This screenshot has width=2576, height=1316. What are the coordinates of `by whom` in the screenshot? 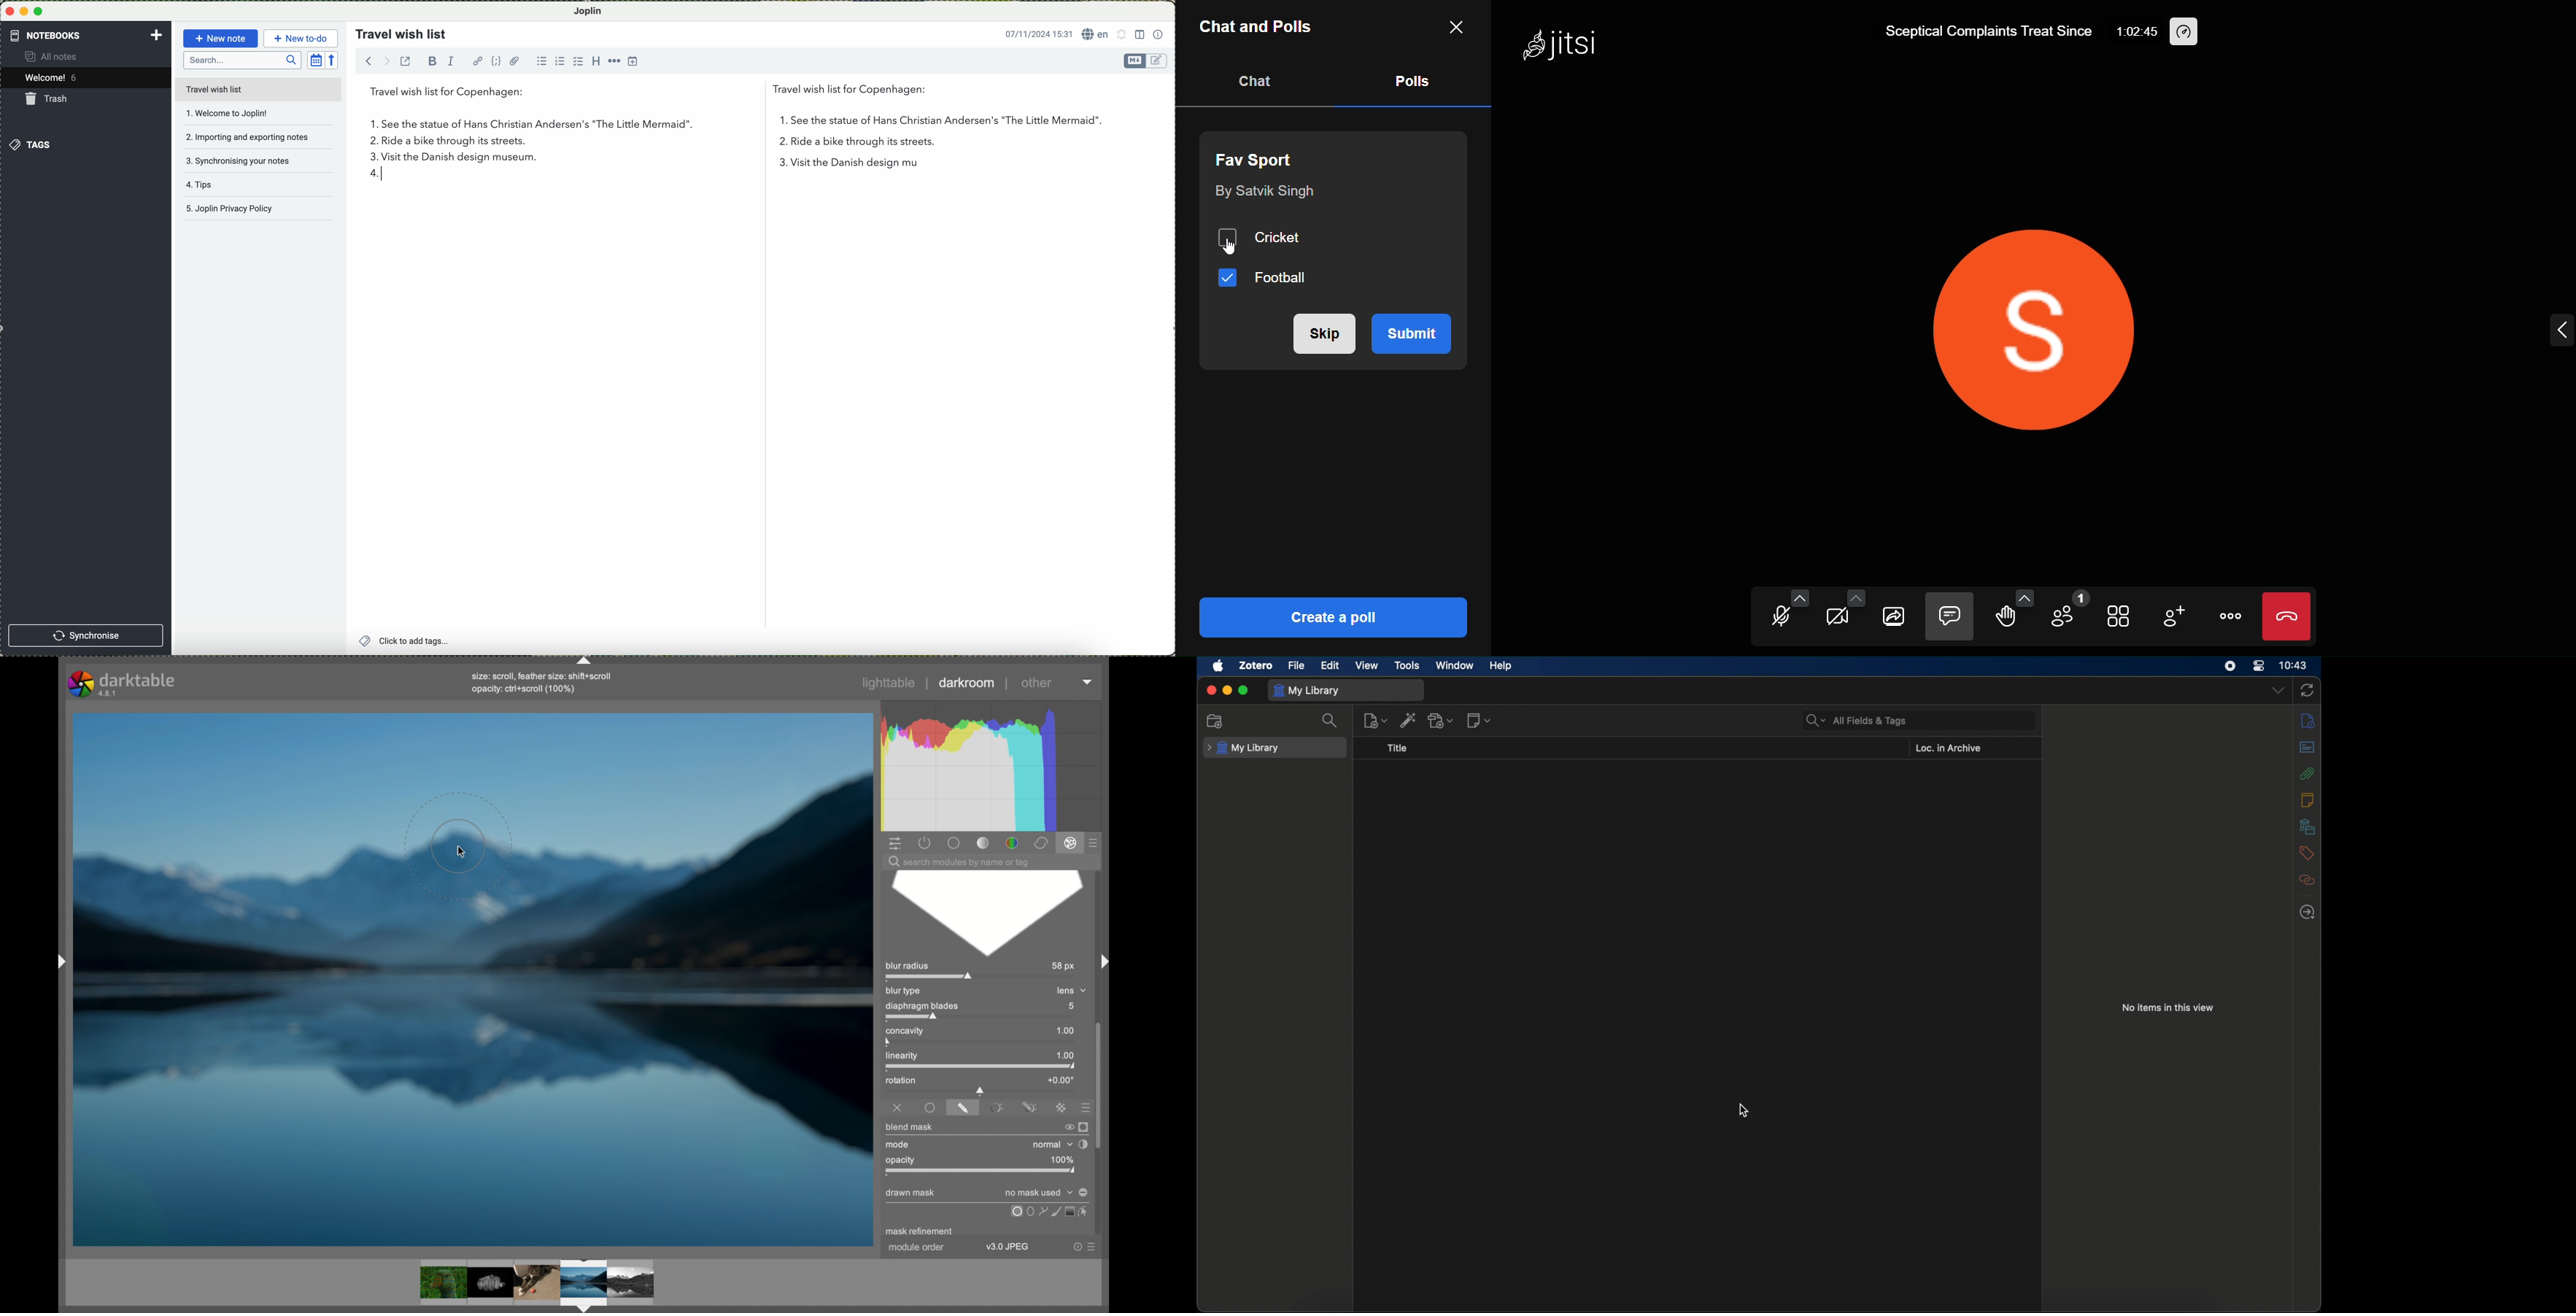 It's located at (1263, 193).